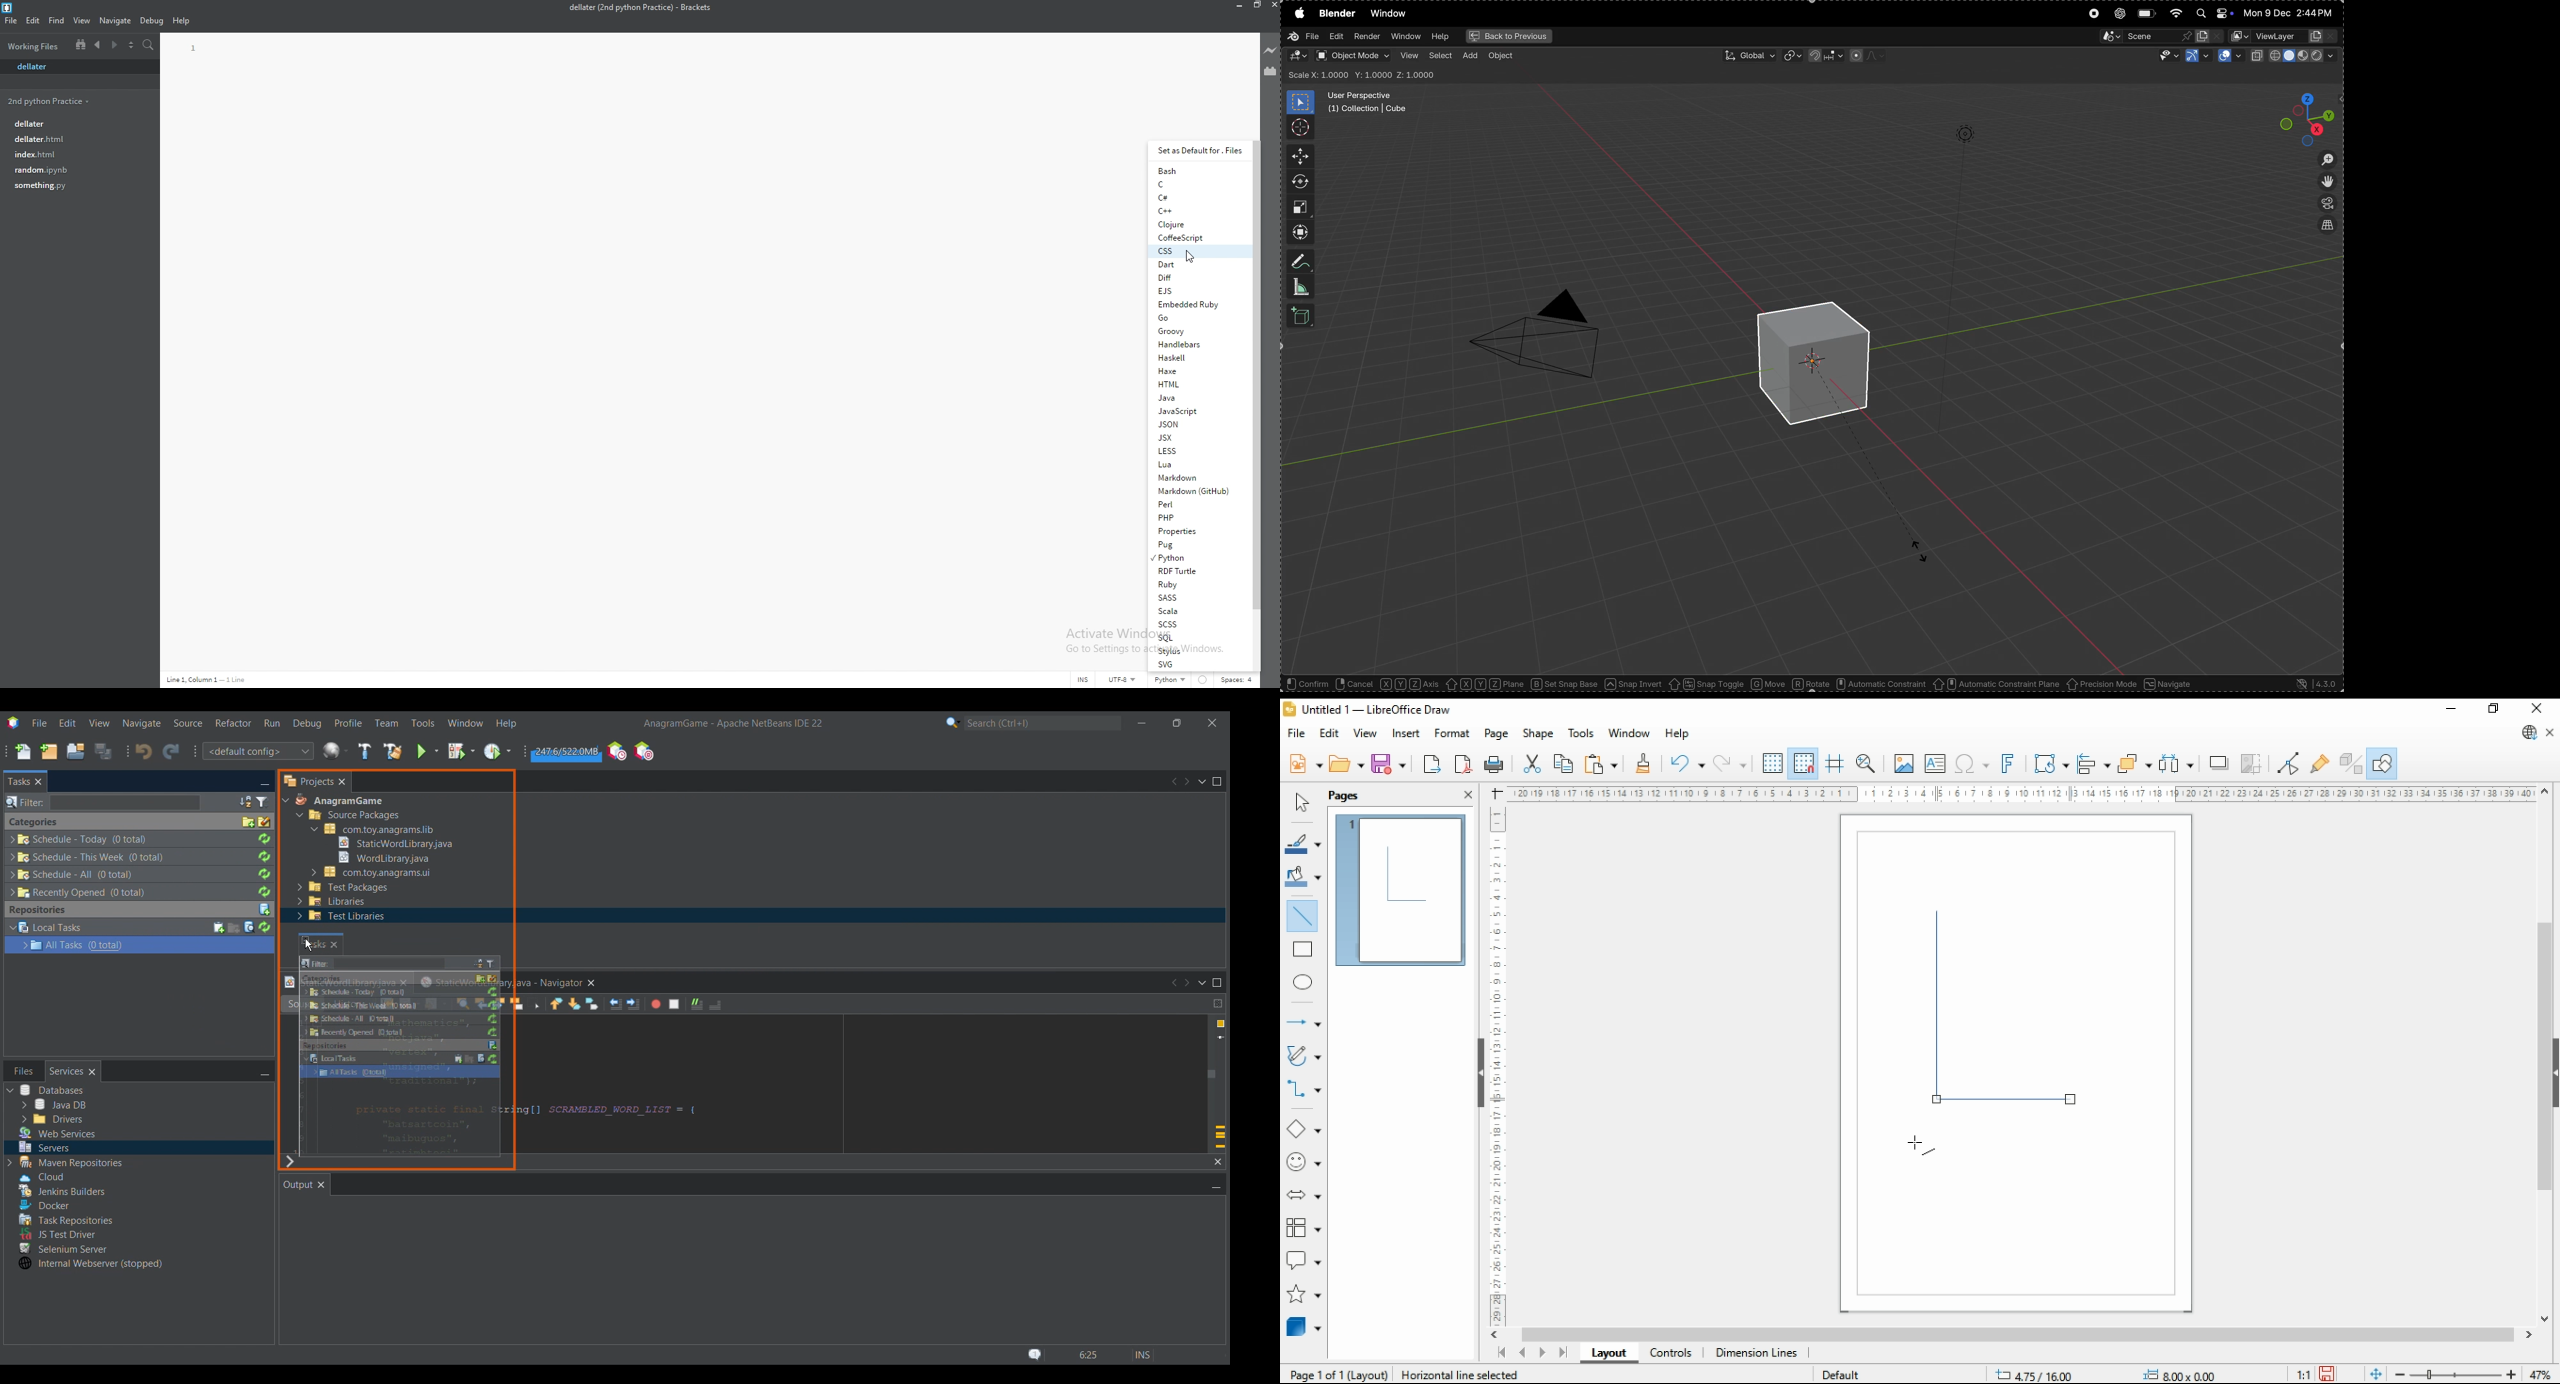 The width and height of the screenshot is (2576, 1400). I want to click on rotate view, so click(1354, 685).